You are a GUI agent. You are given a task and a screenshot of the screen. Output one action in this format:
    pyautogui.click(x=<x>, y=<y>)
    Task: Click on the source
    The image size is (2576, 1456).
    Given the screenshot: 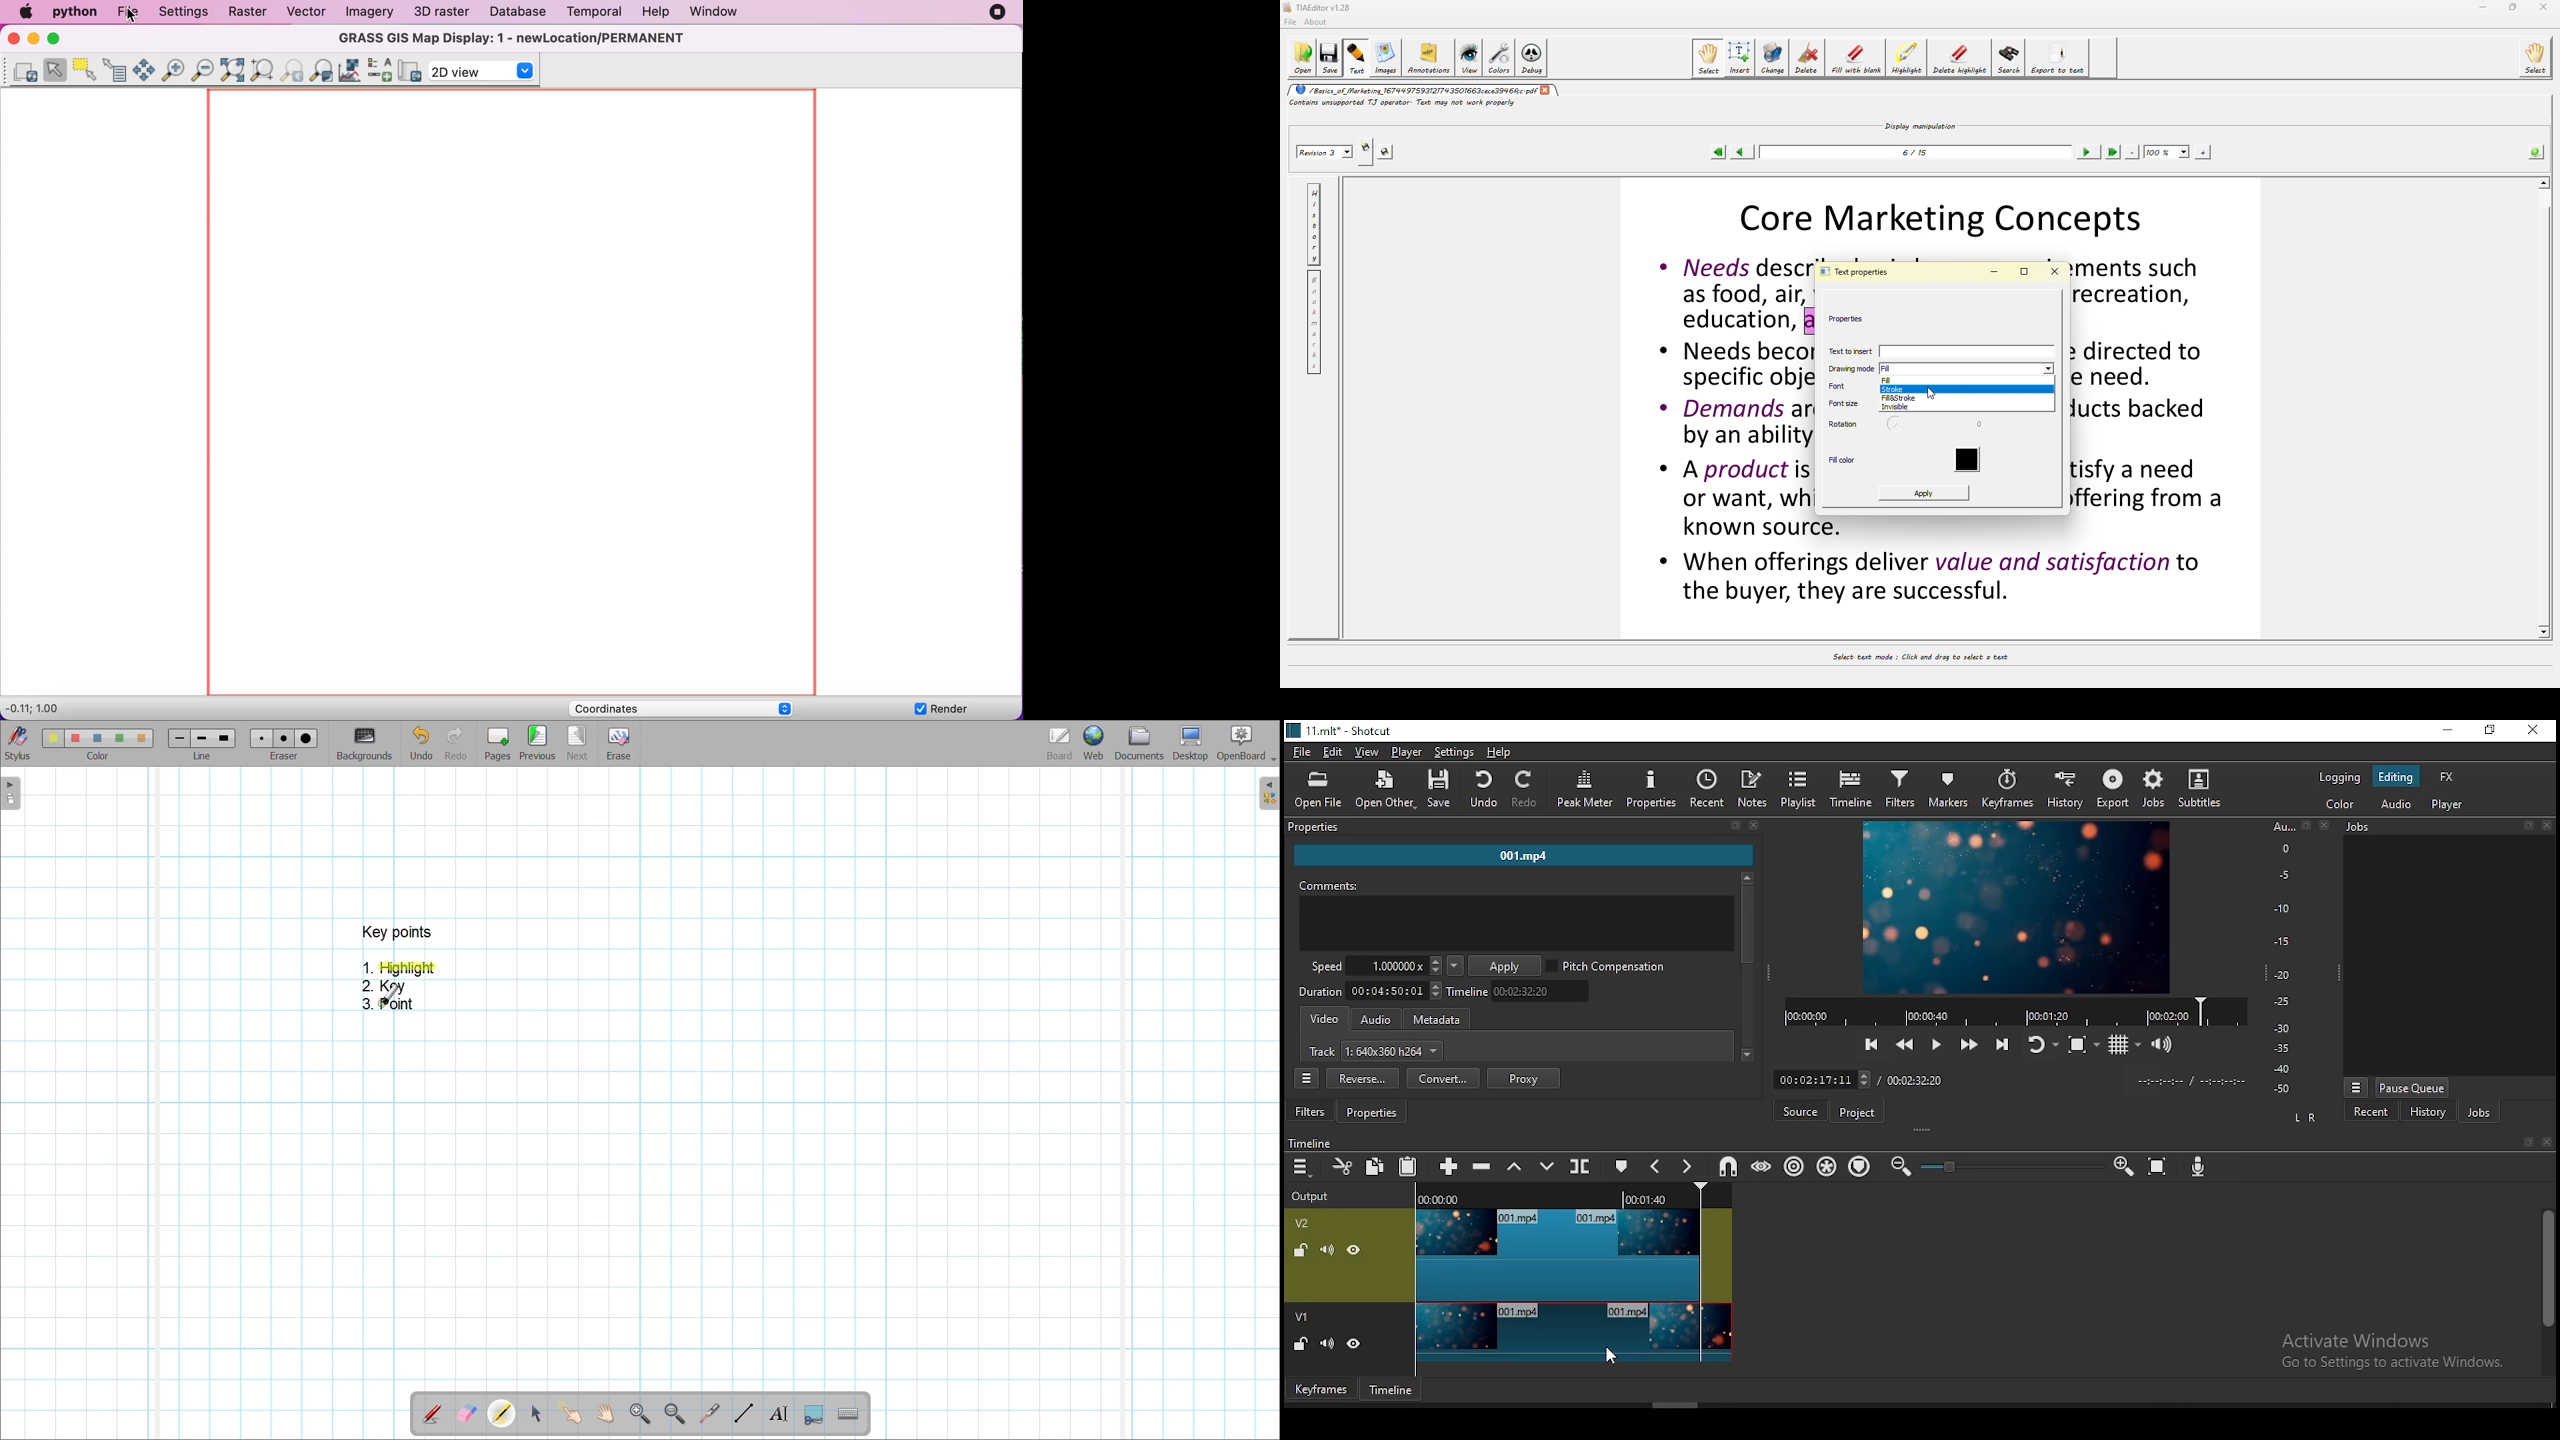 What is the action you would take?
    pyautogui.click(x=1803, y=1111)
    